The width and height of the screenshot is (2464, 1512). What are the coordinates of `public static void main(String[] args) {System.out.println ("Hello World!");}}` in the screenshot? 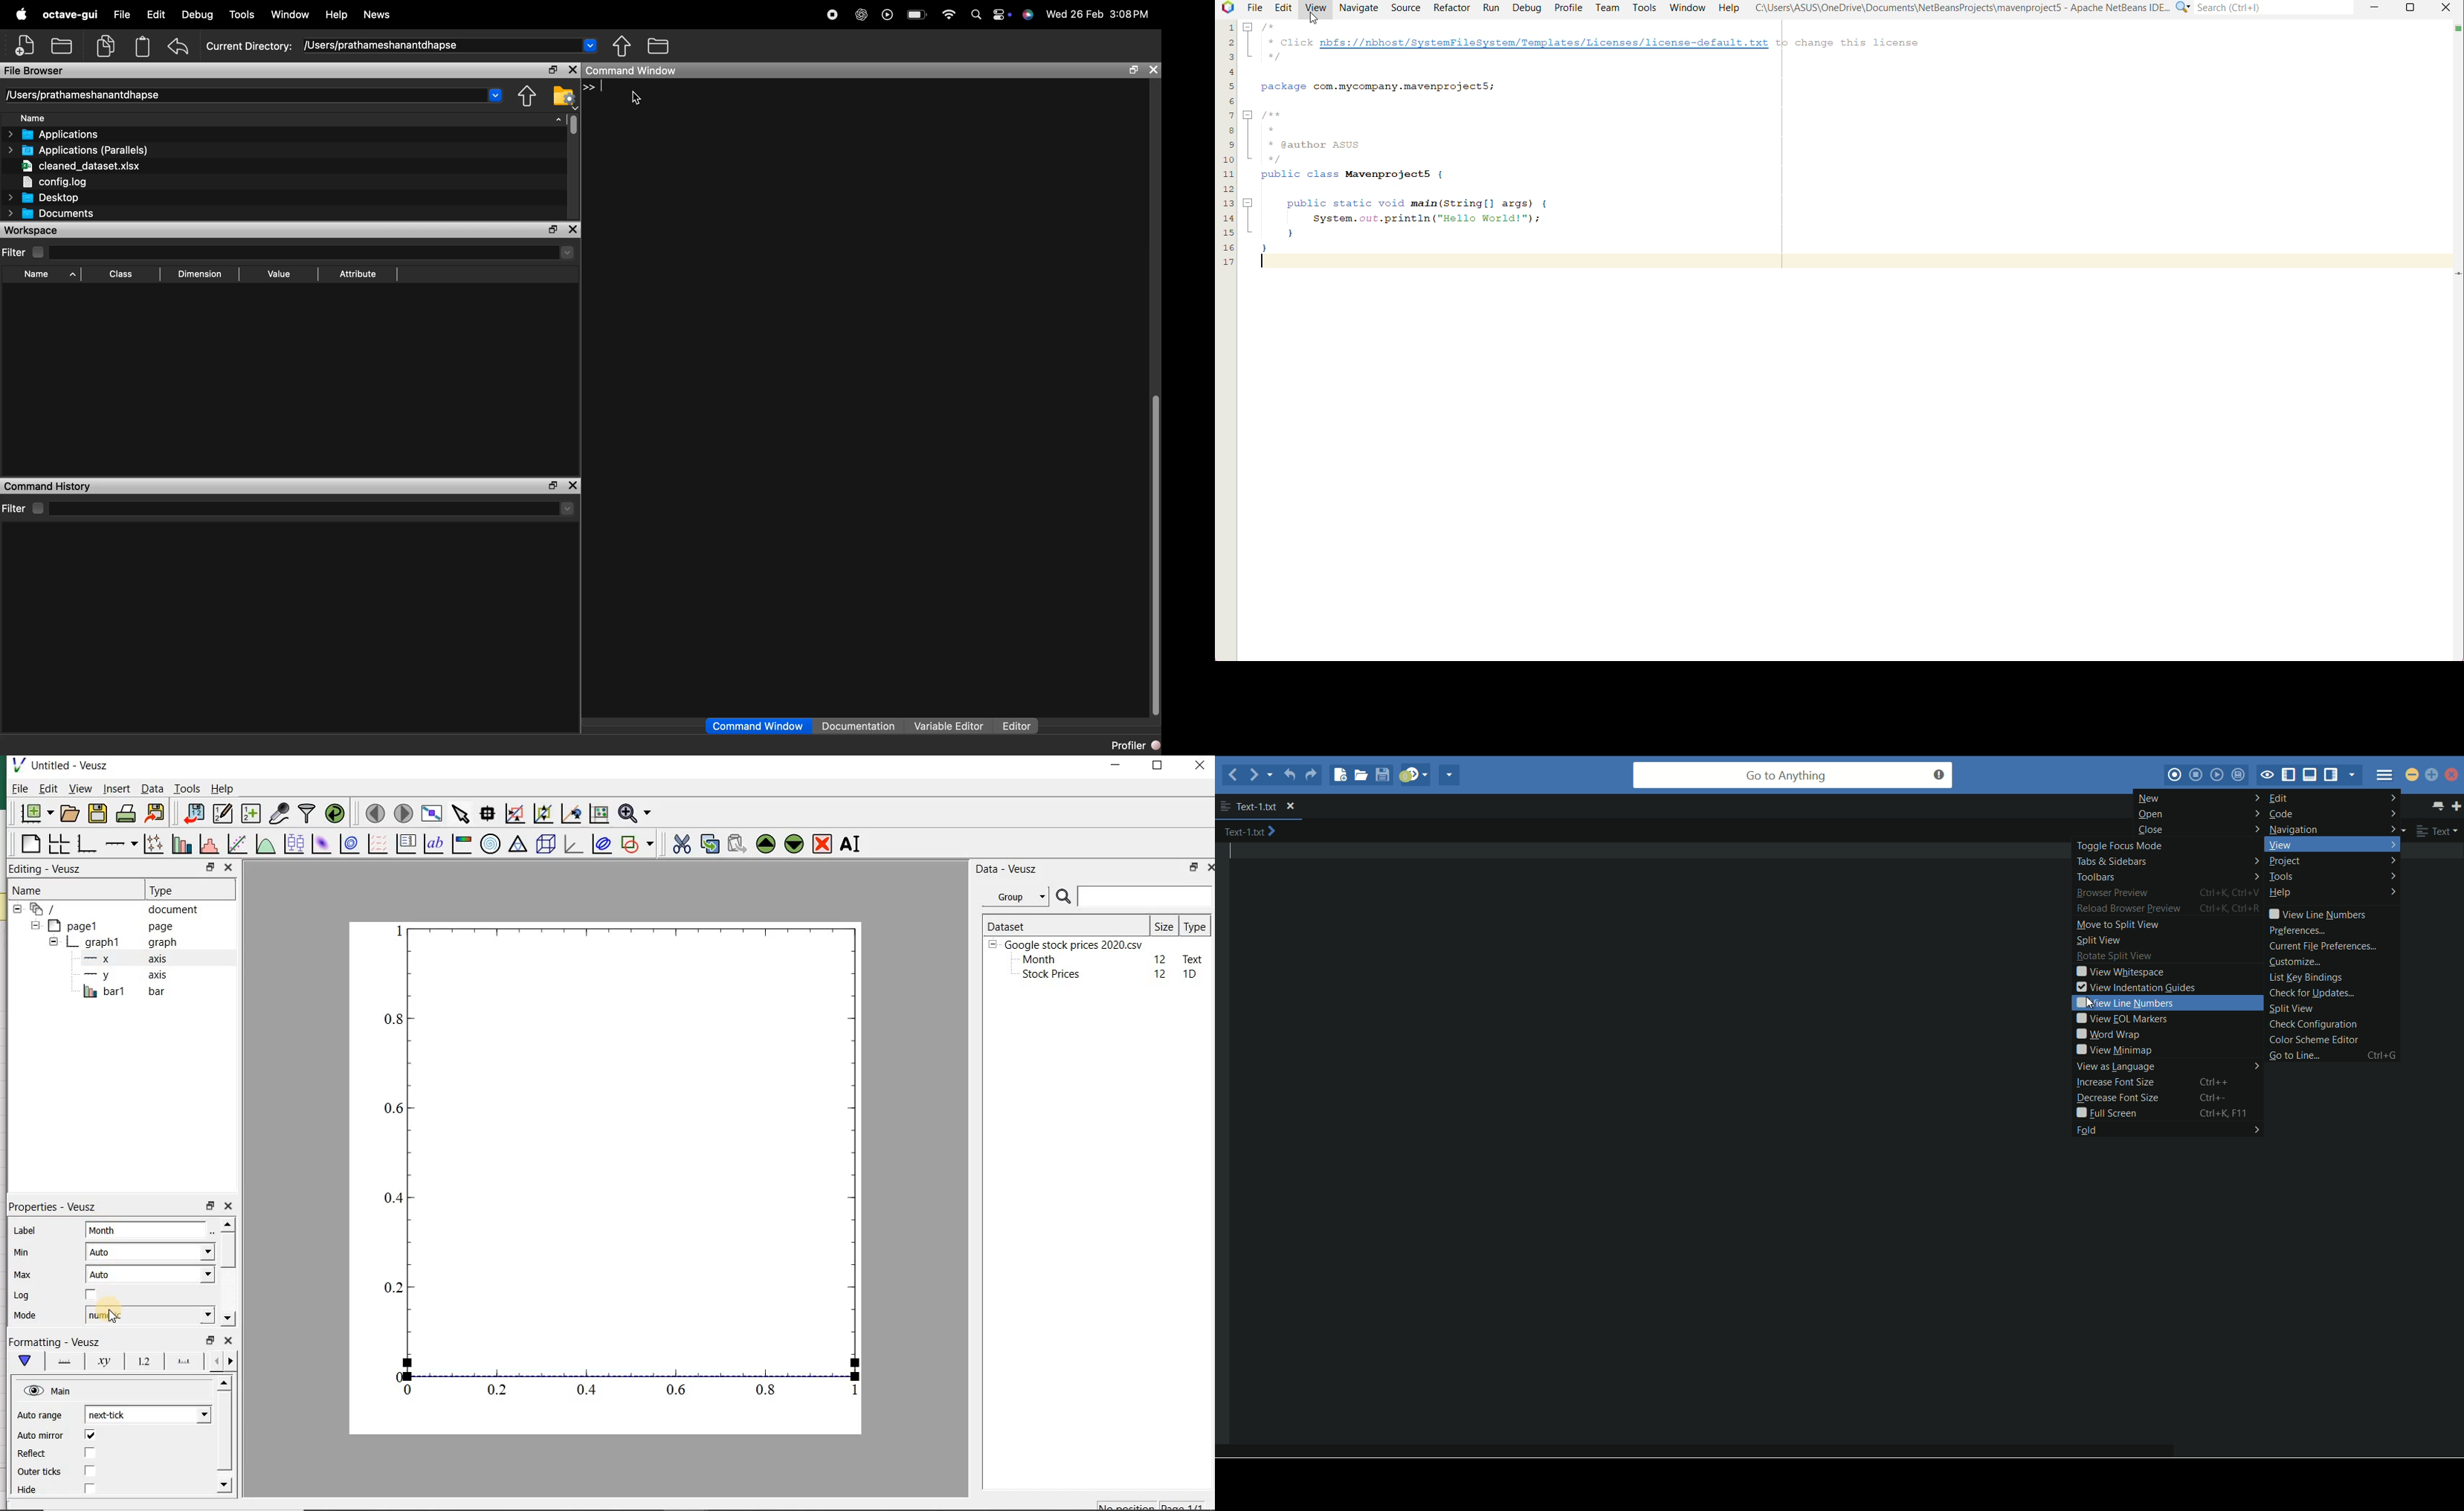 It's located at (1413, 223).